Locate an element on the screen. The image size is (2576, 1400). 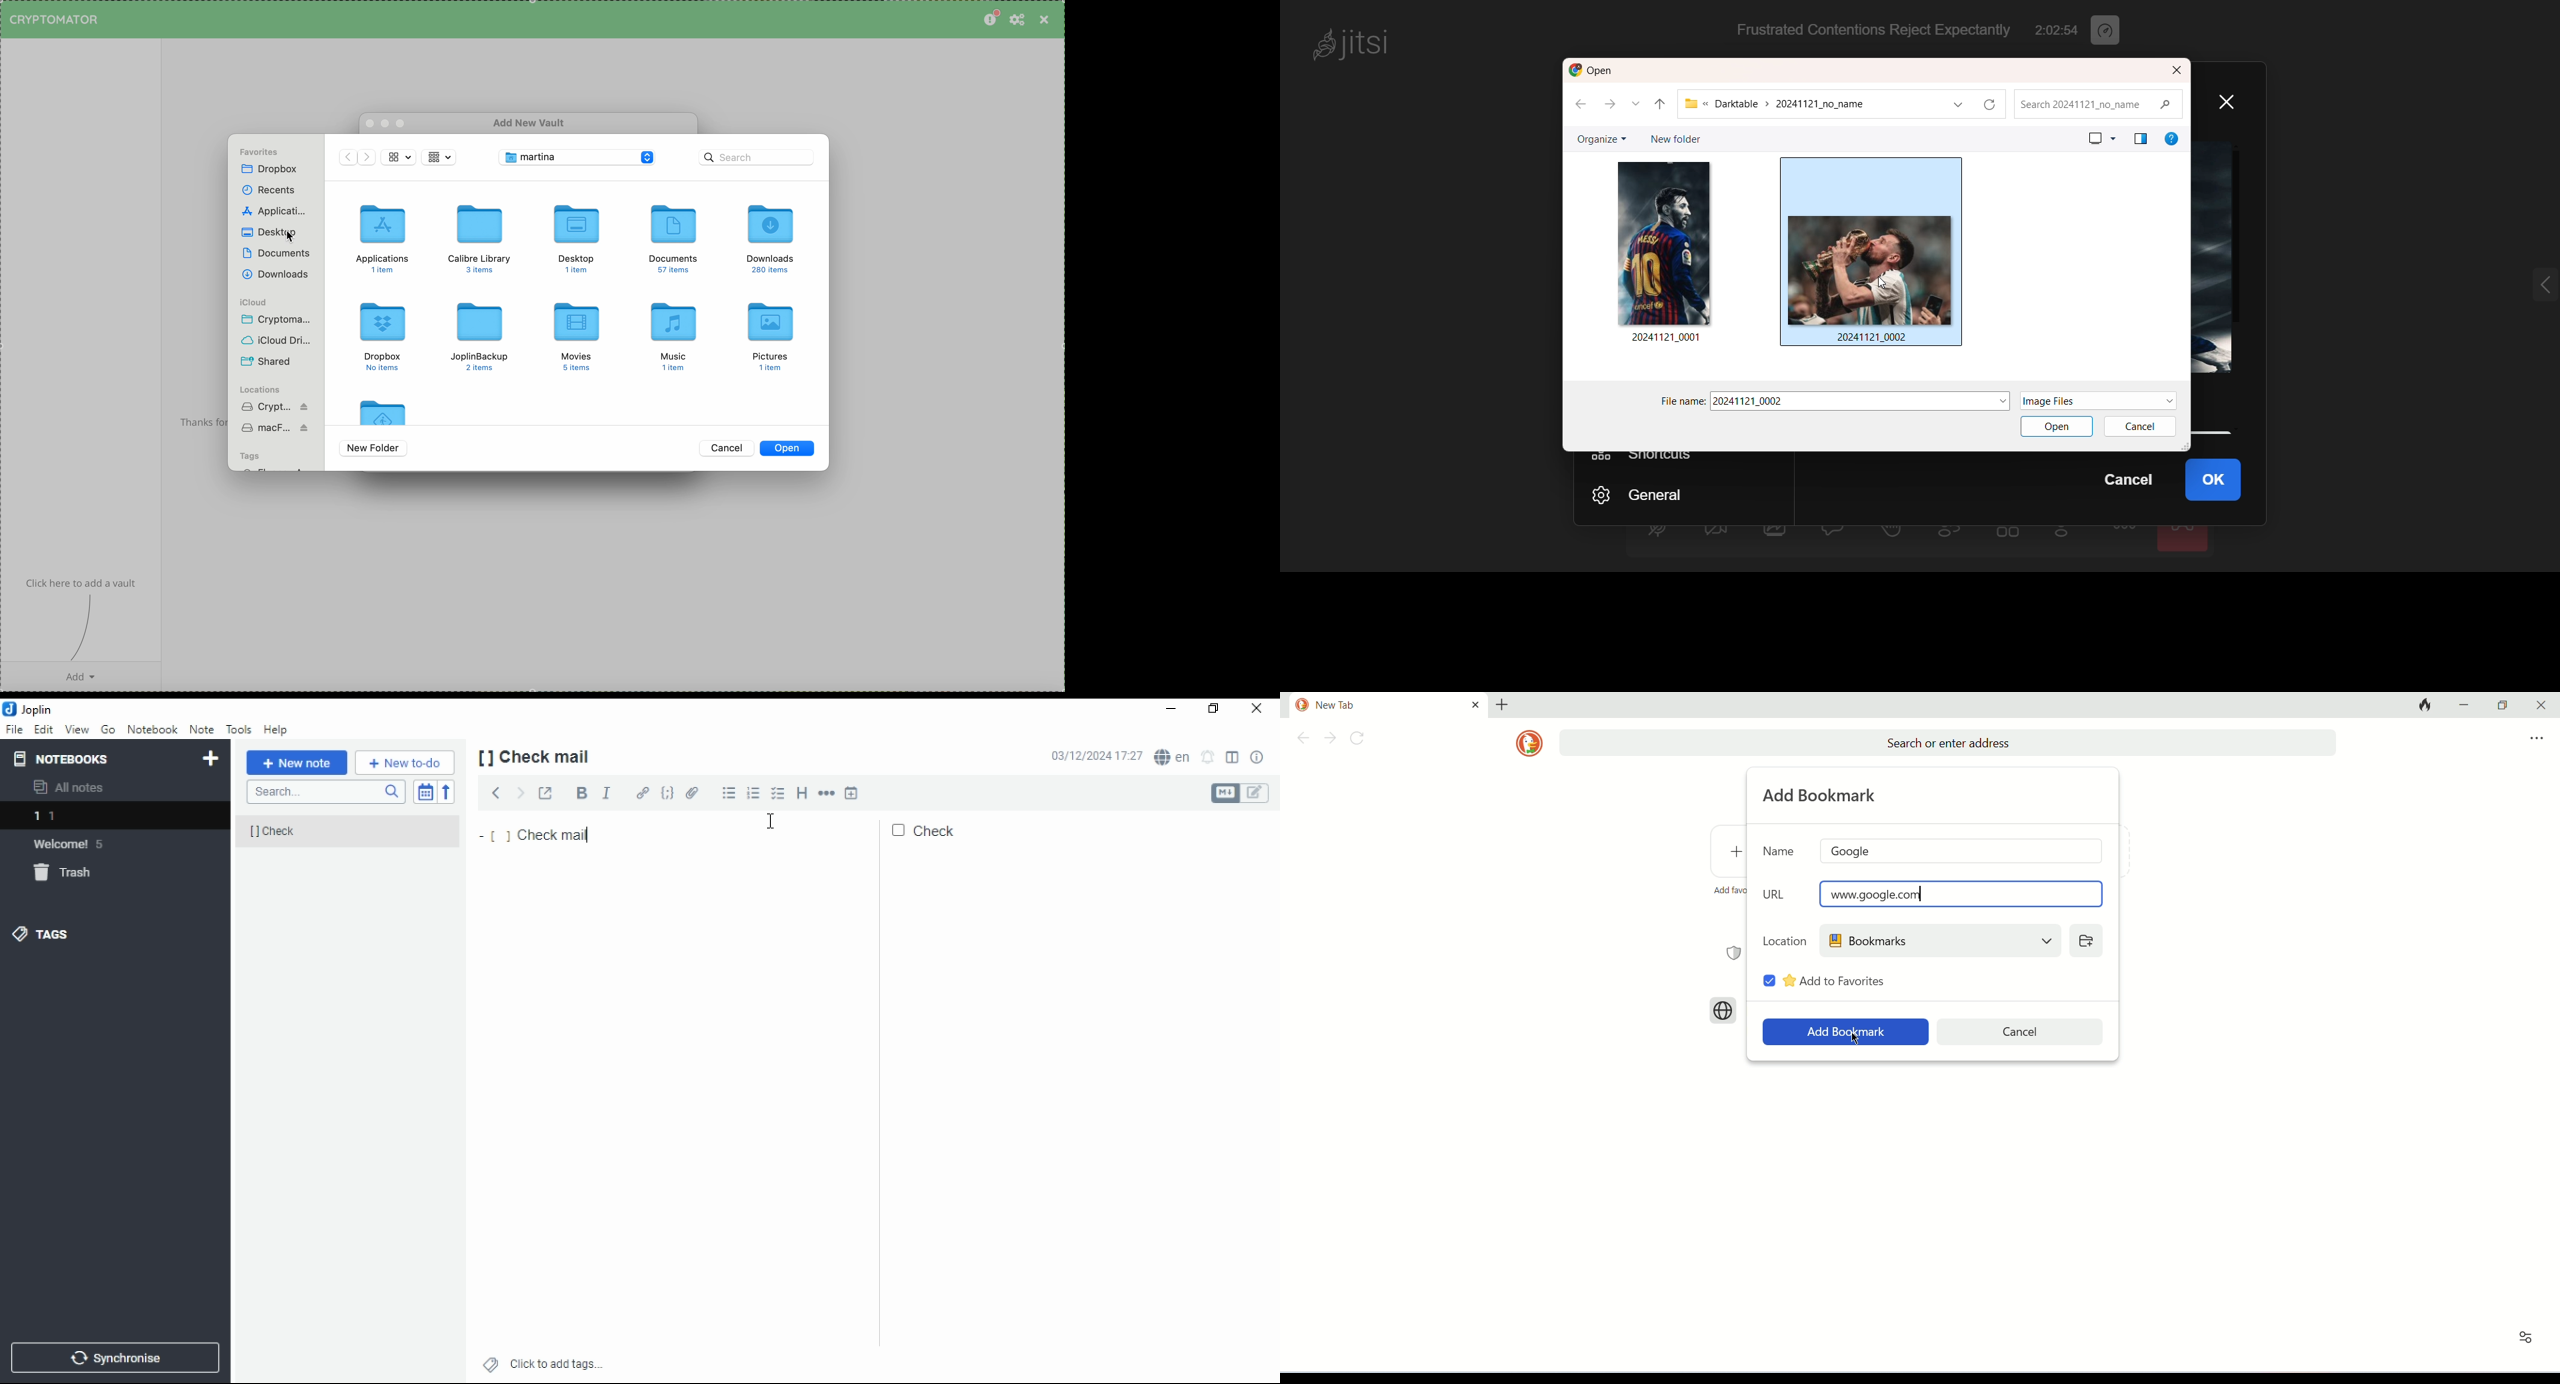
bulleted list is located at coordinates (727, 793).